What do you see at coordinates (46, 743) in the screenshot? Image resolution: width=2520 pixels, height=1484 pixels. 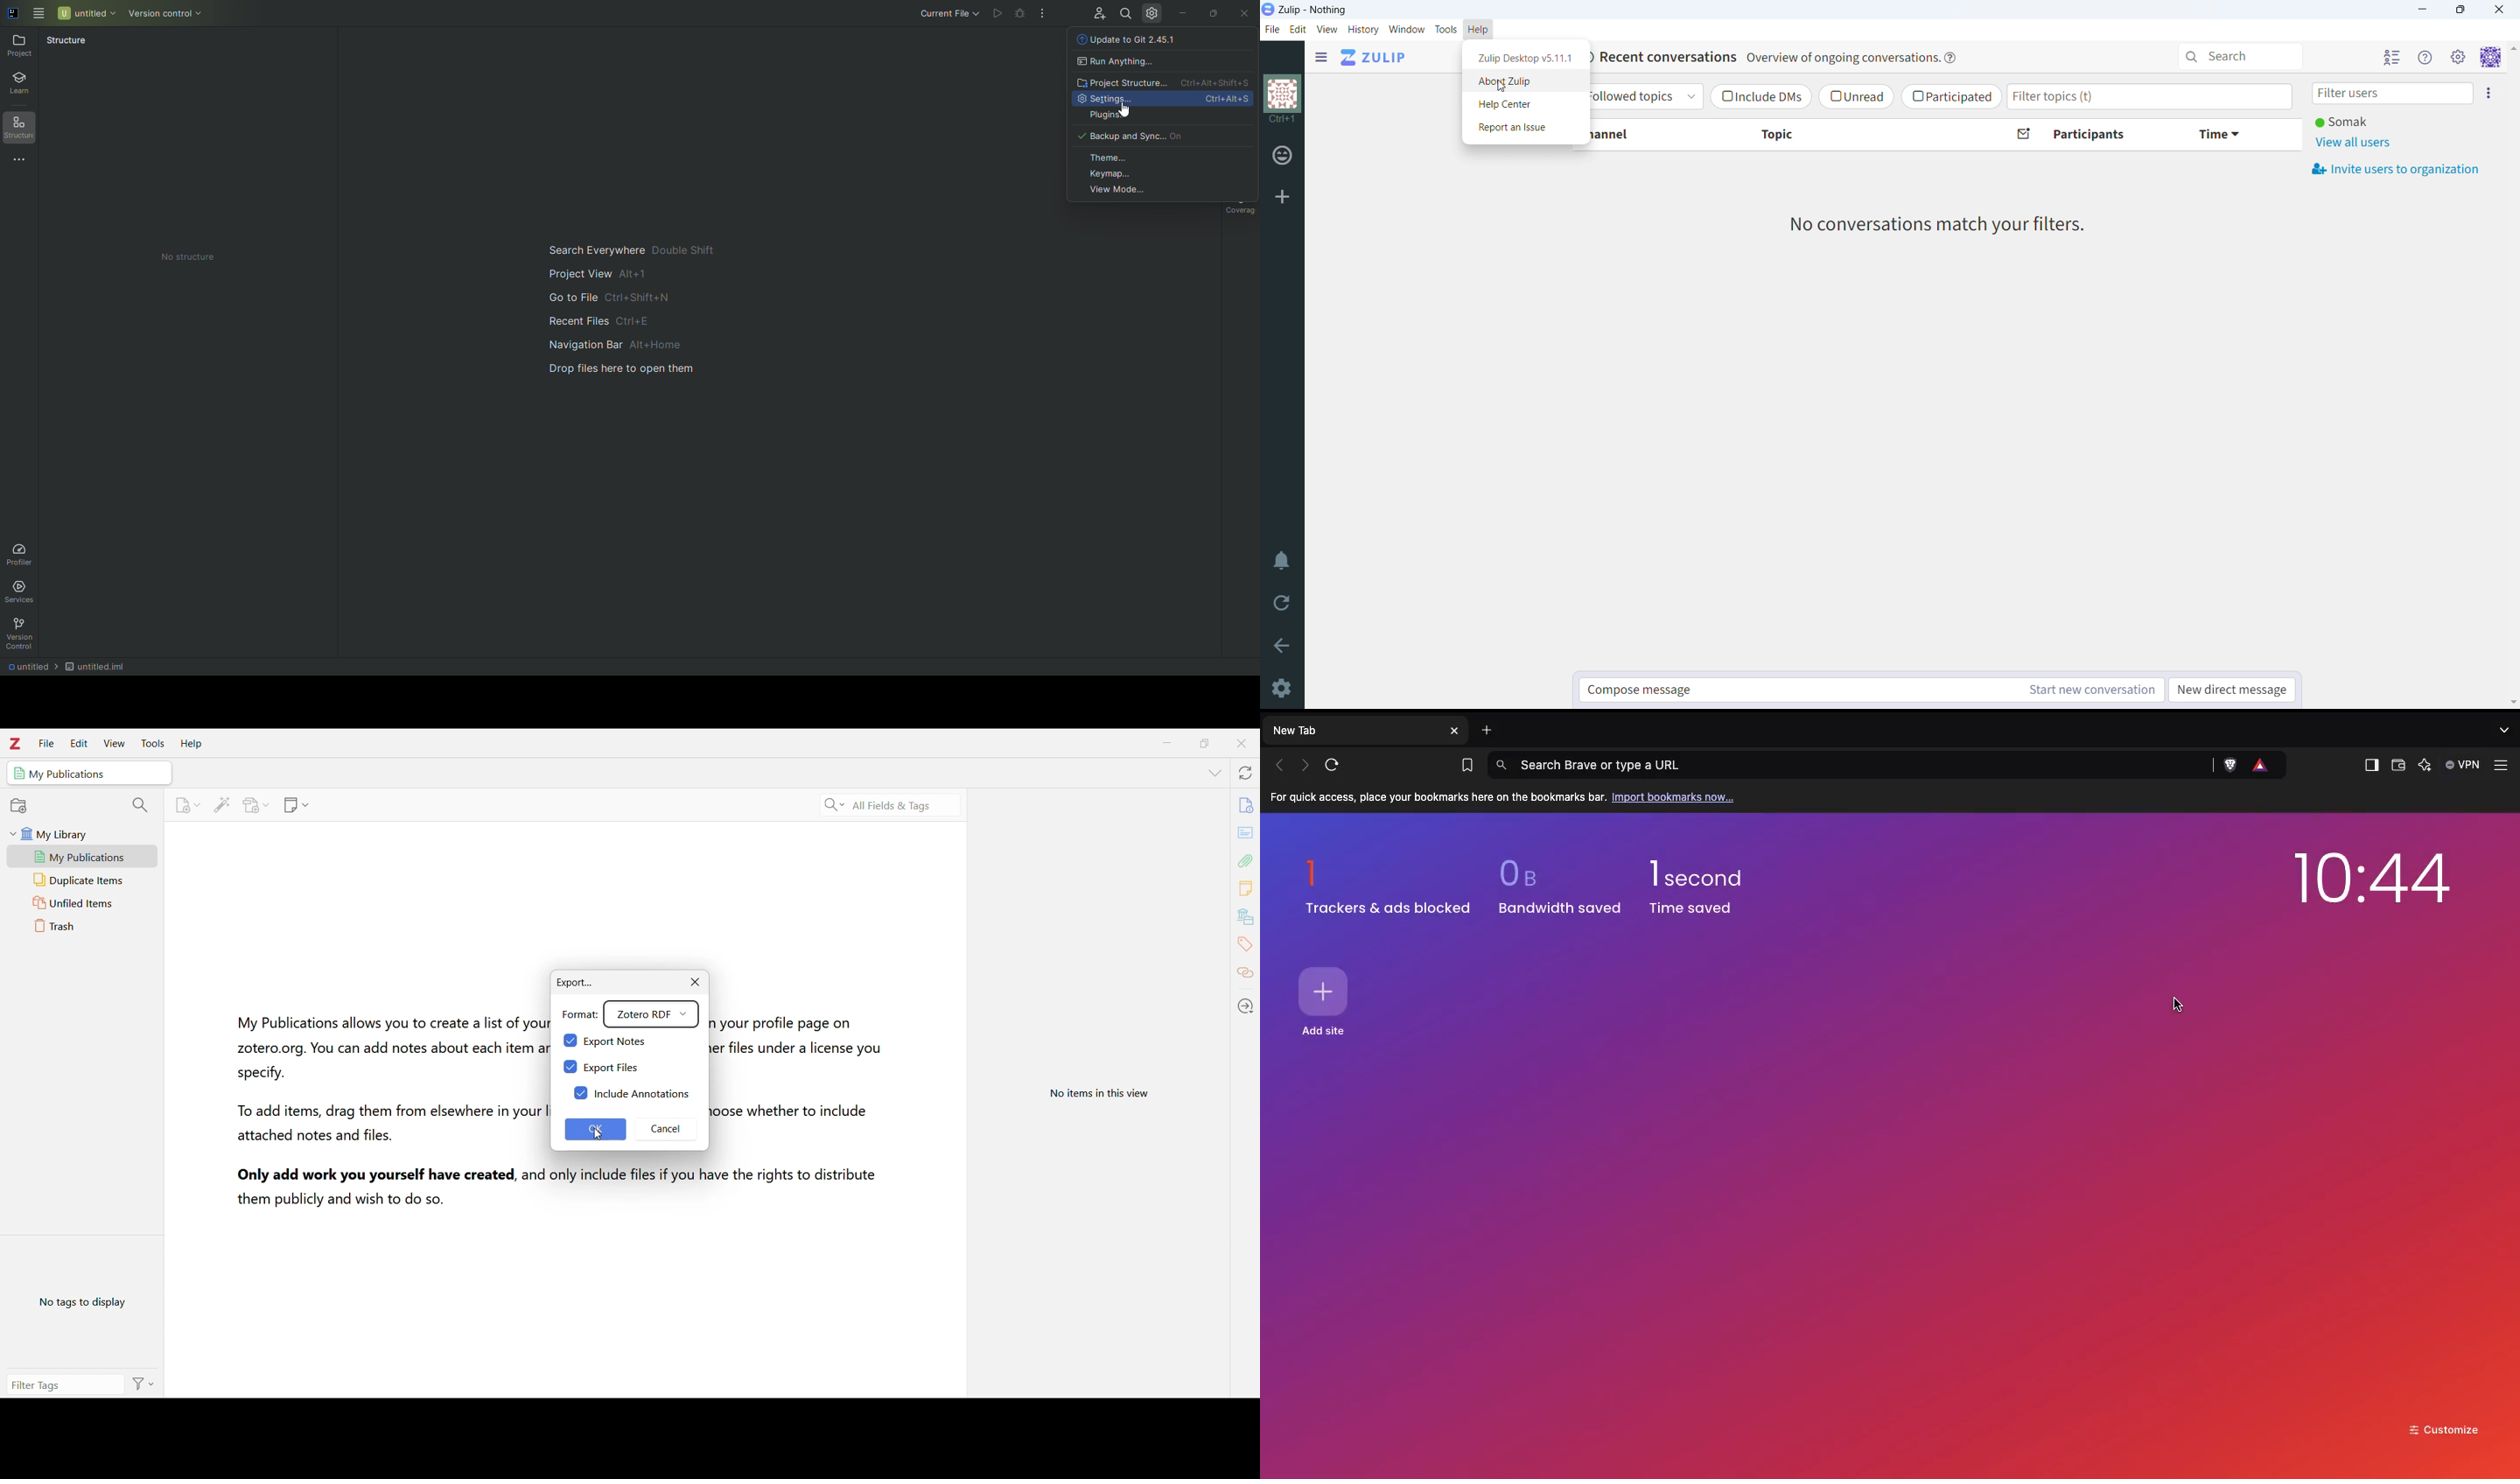 I see `File` at bounding box center [46, 743].